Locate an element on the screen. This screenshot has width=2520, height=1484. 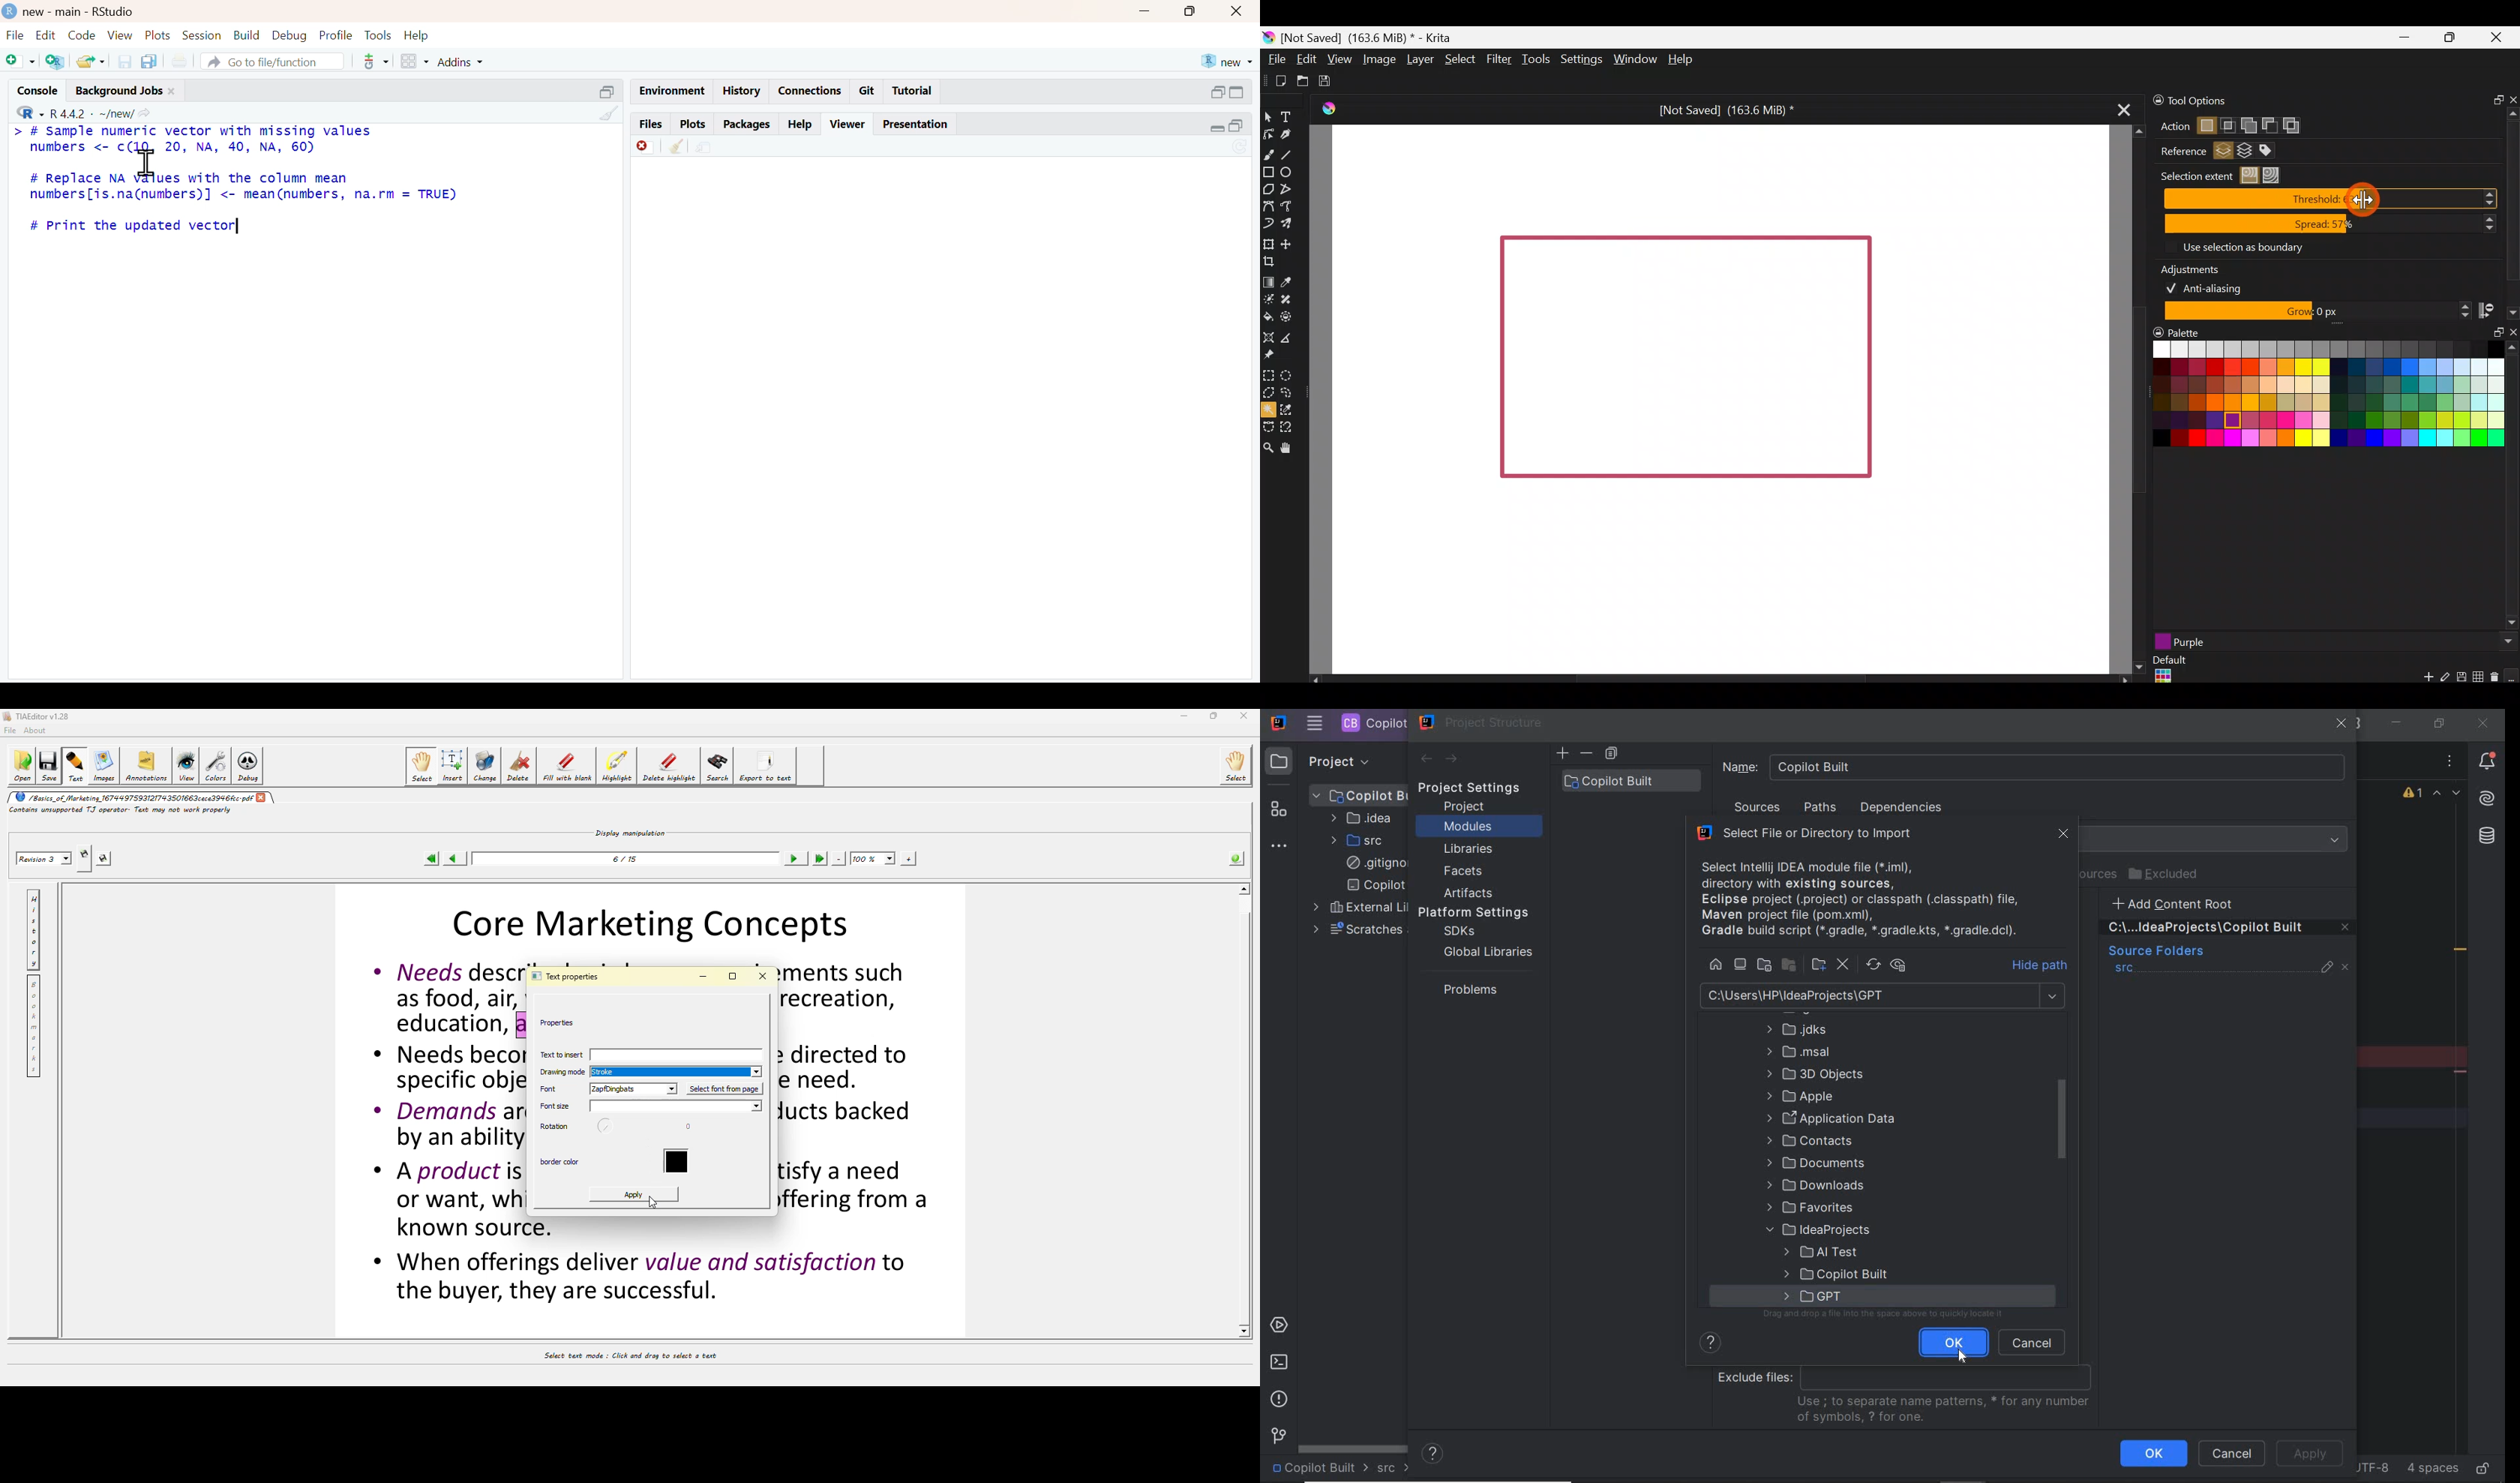
copy is located at coordinates (149, 62).